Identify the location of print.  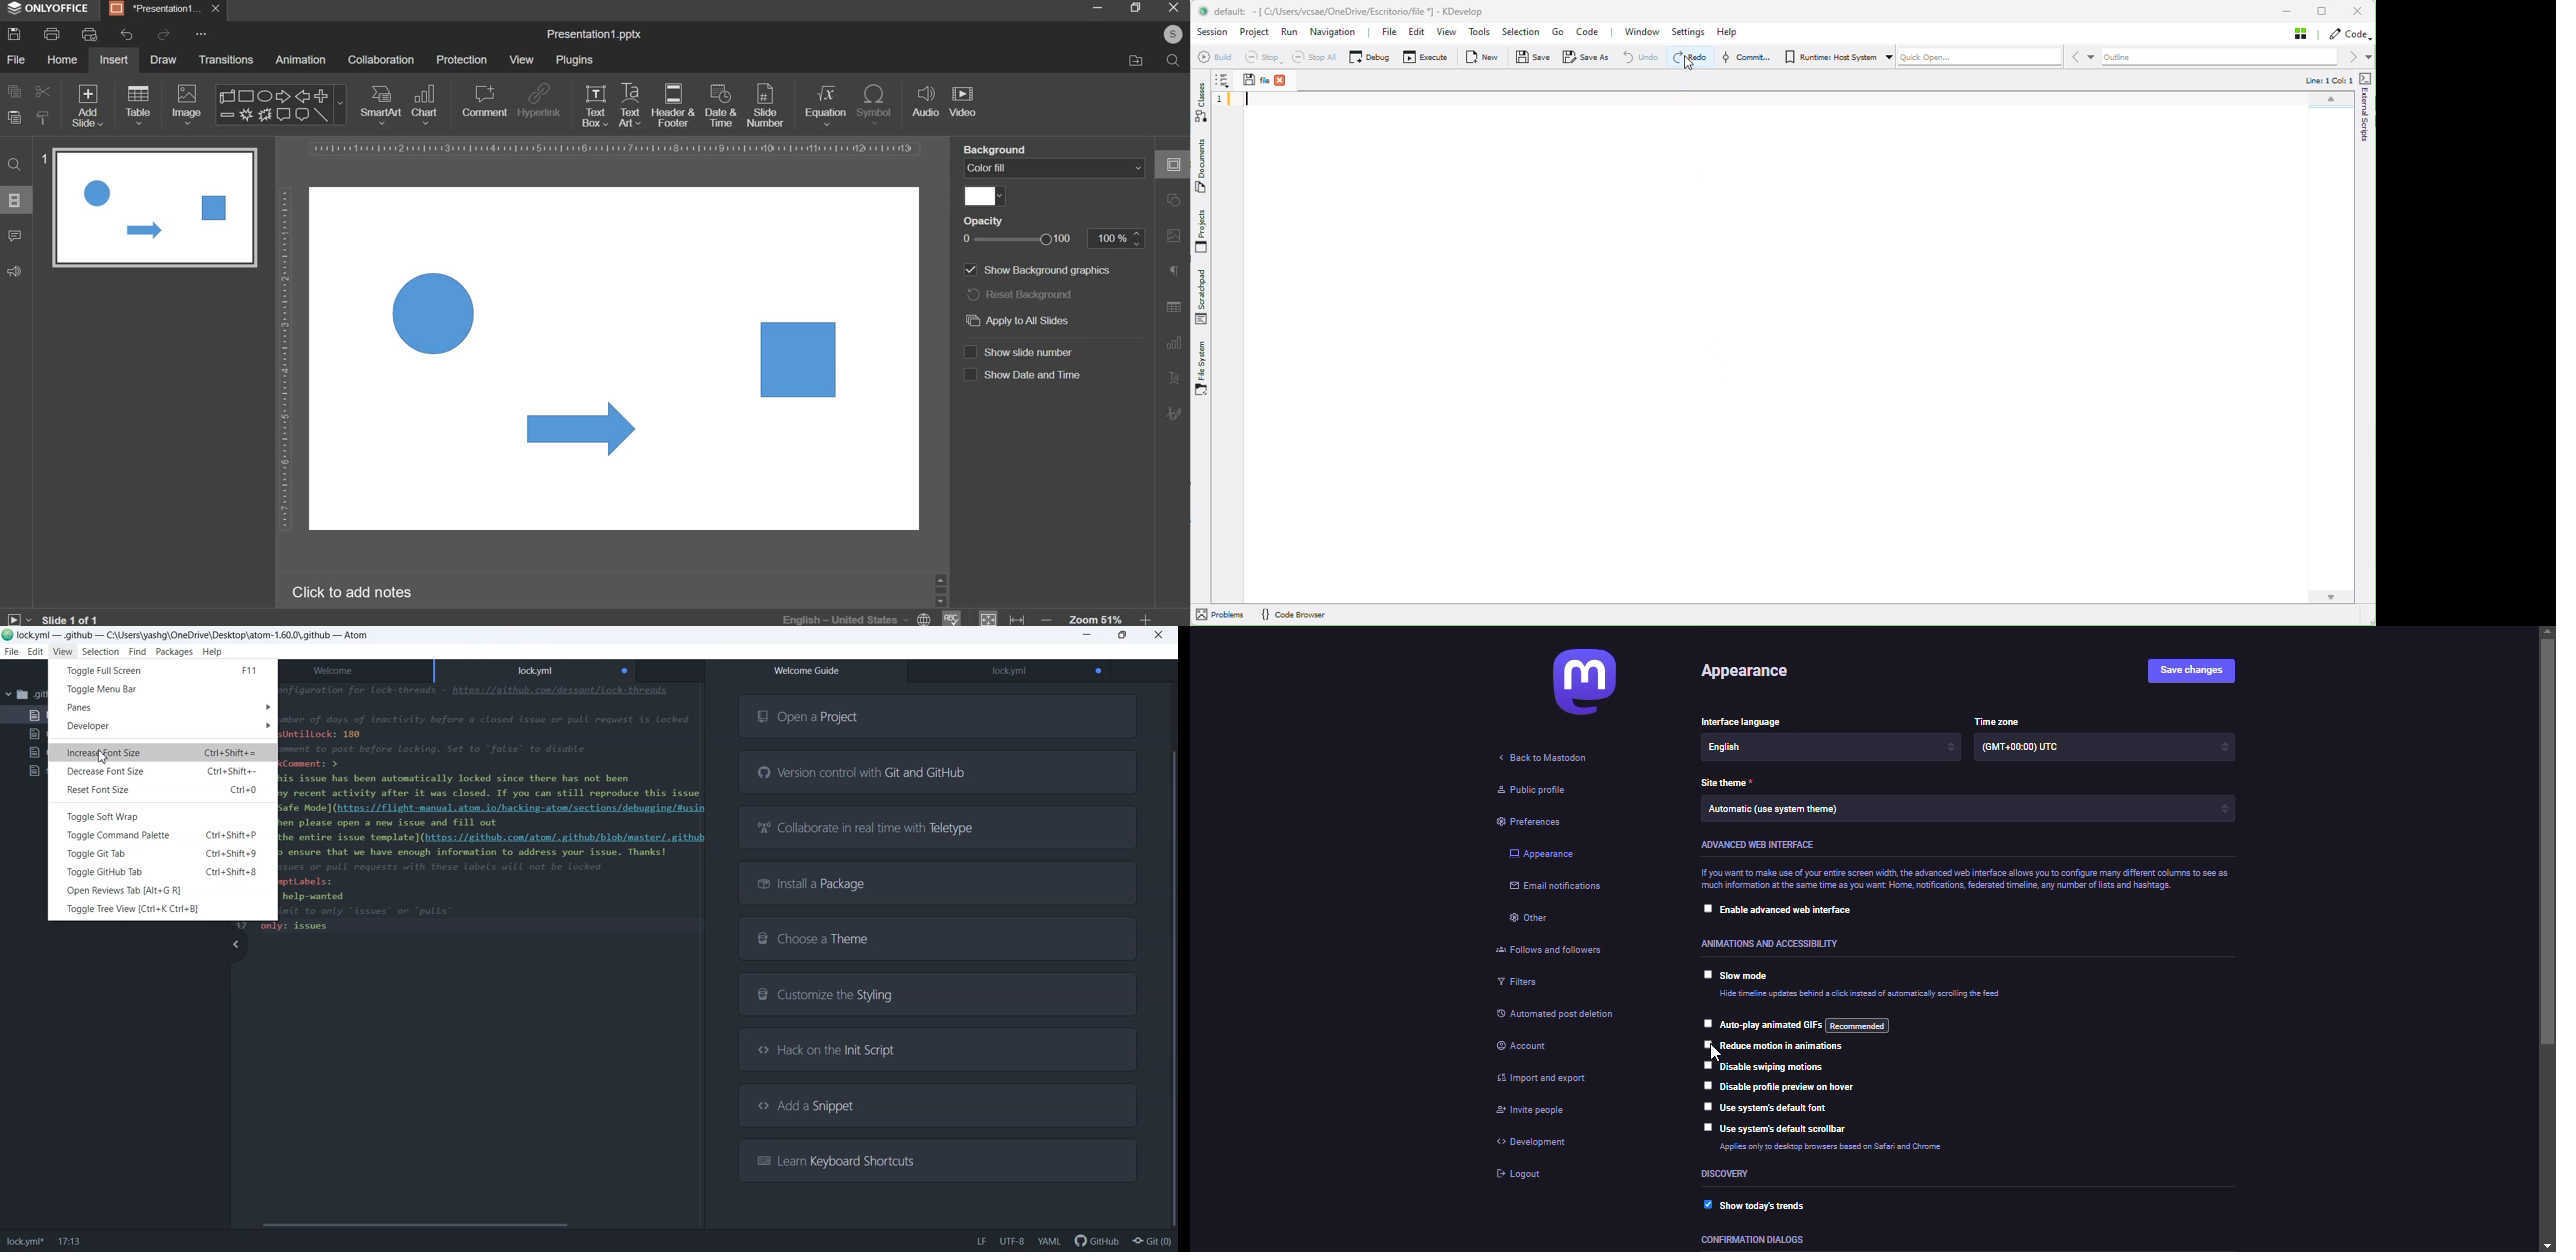
(52, 34).